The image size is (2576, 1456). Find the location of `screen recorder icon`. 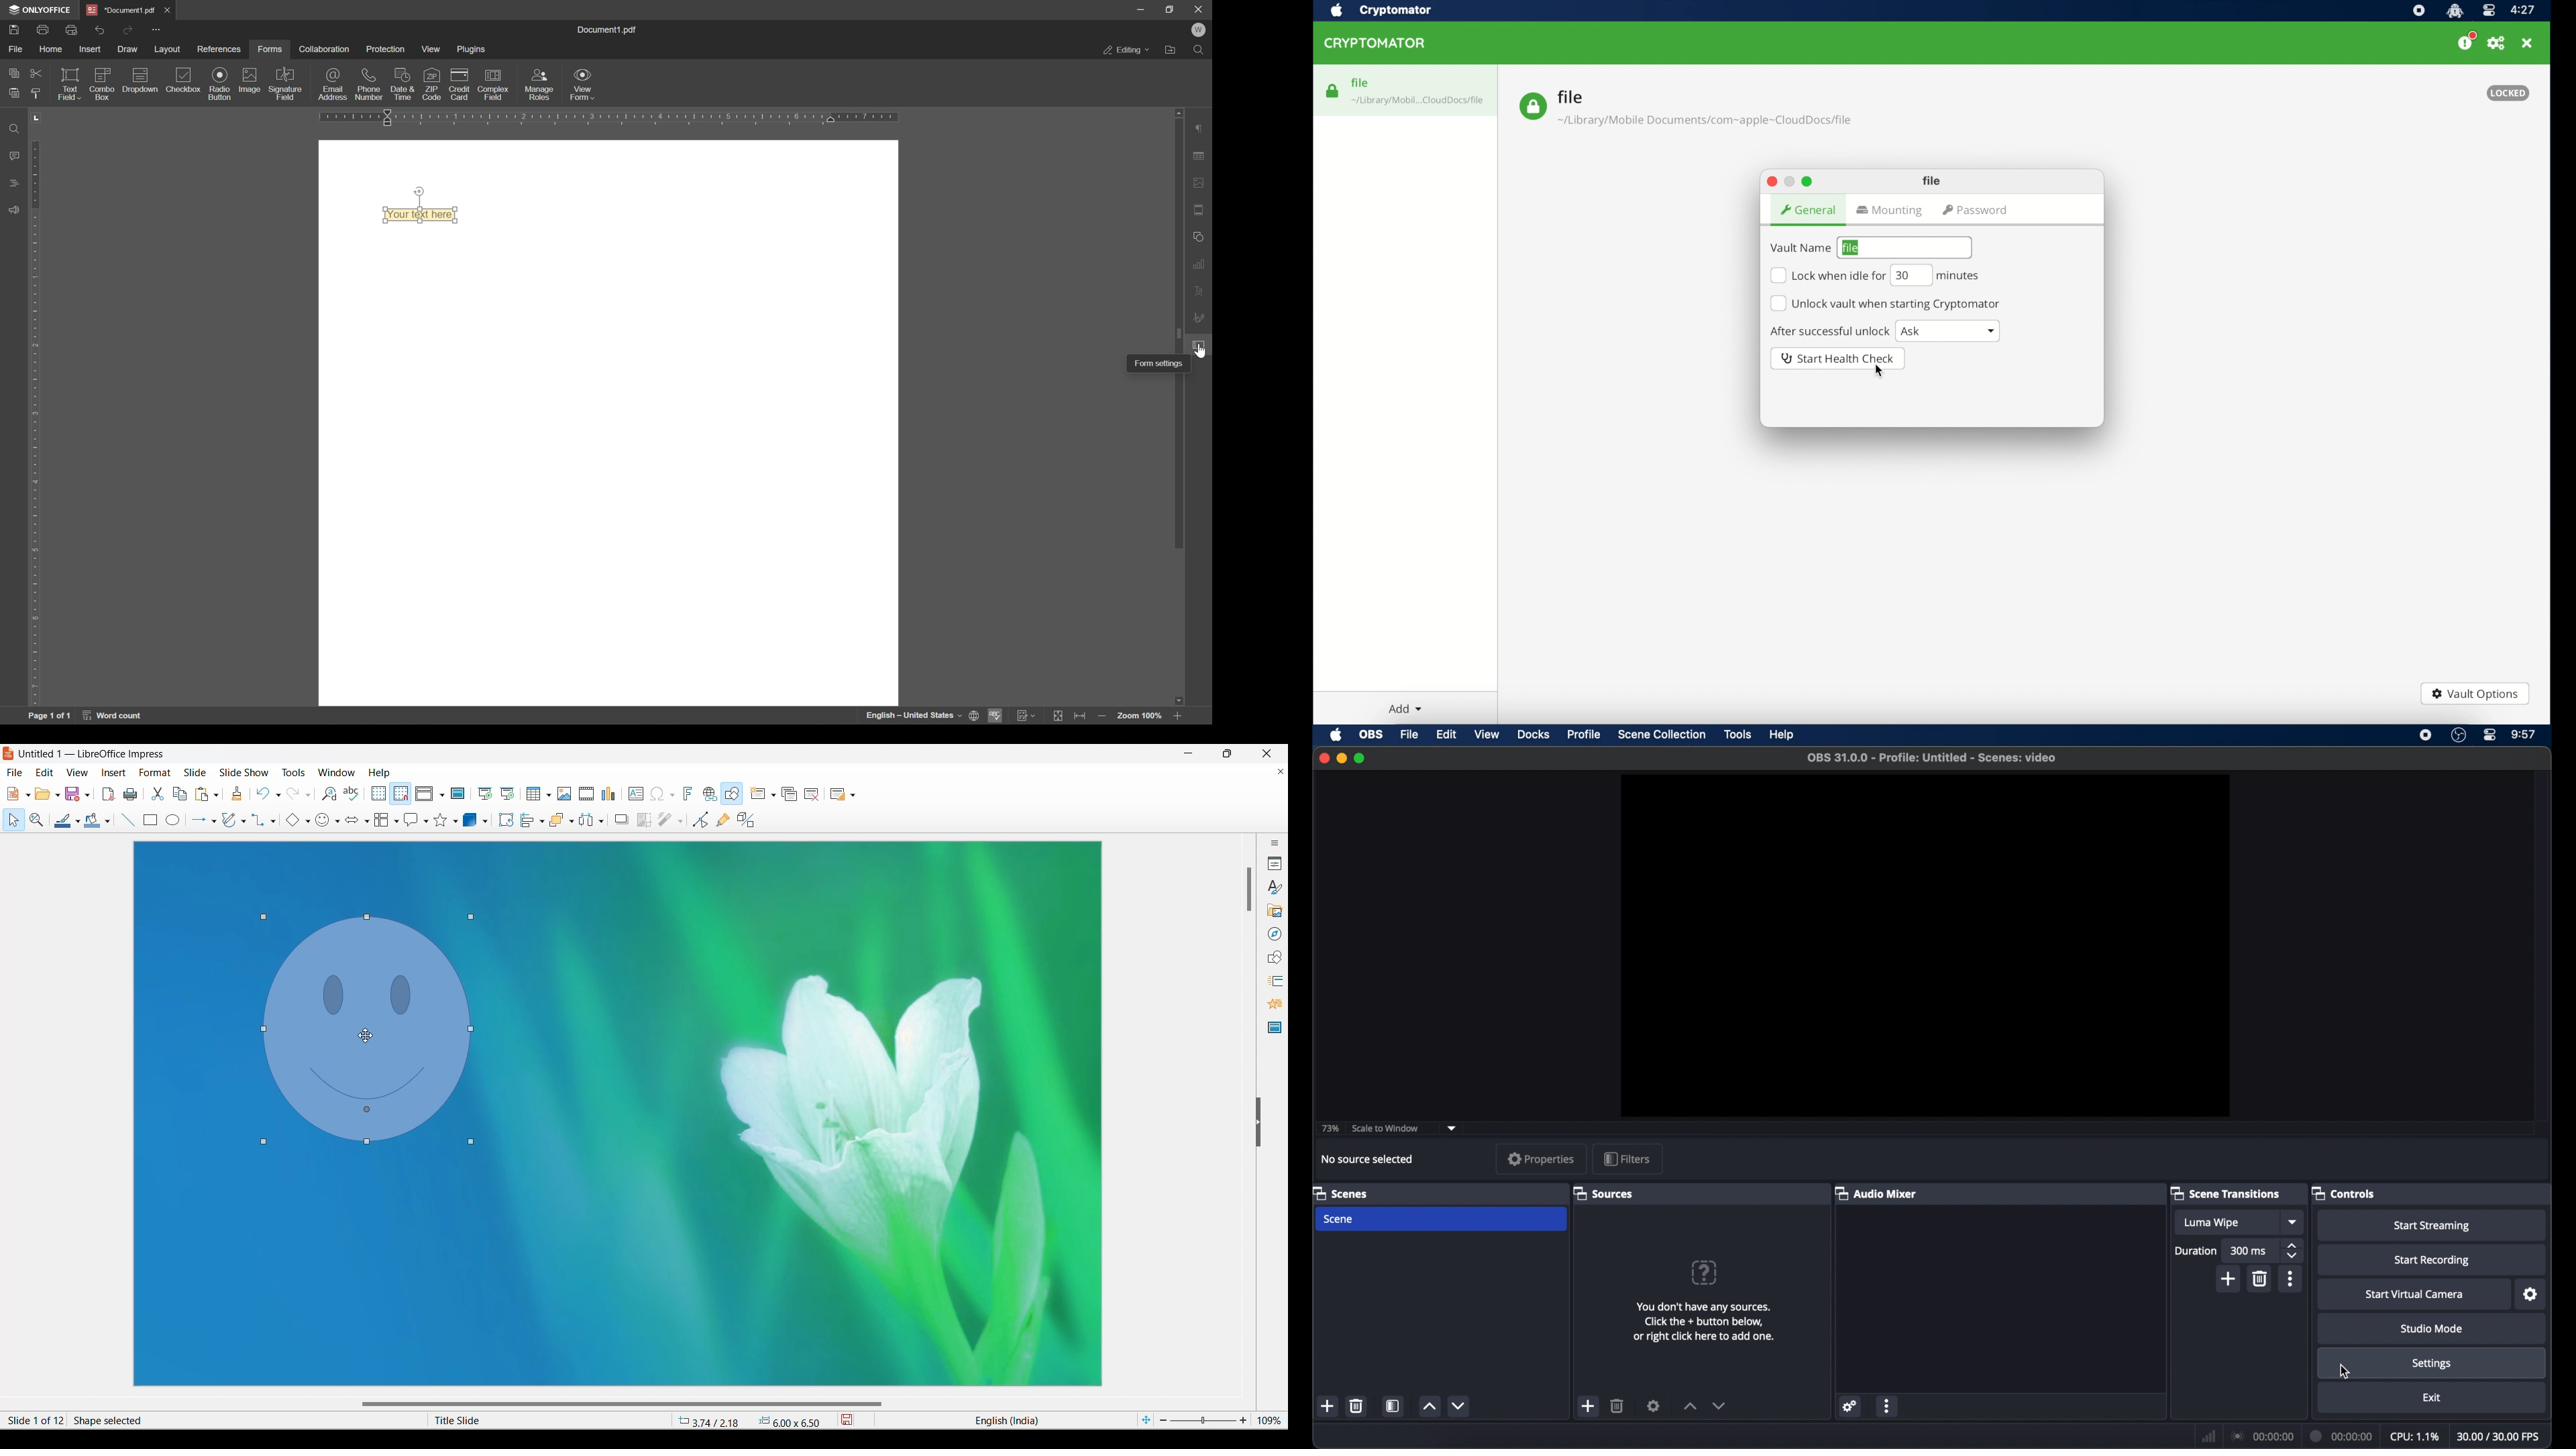

screen recorder icon is located at coordinates (2426, 735).